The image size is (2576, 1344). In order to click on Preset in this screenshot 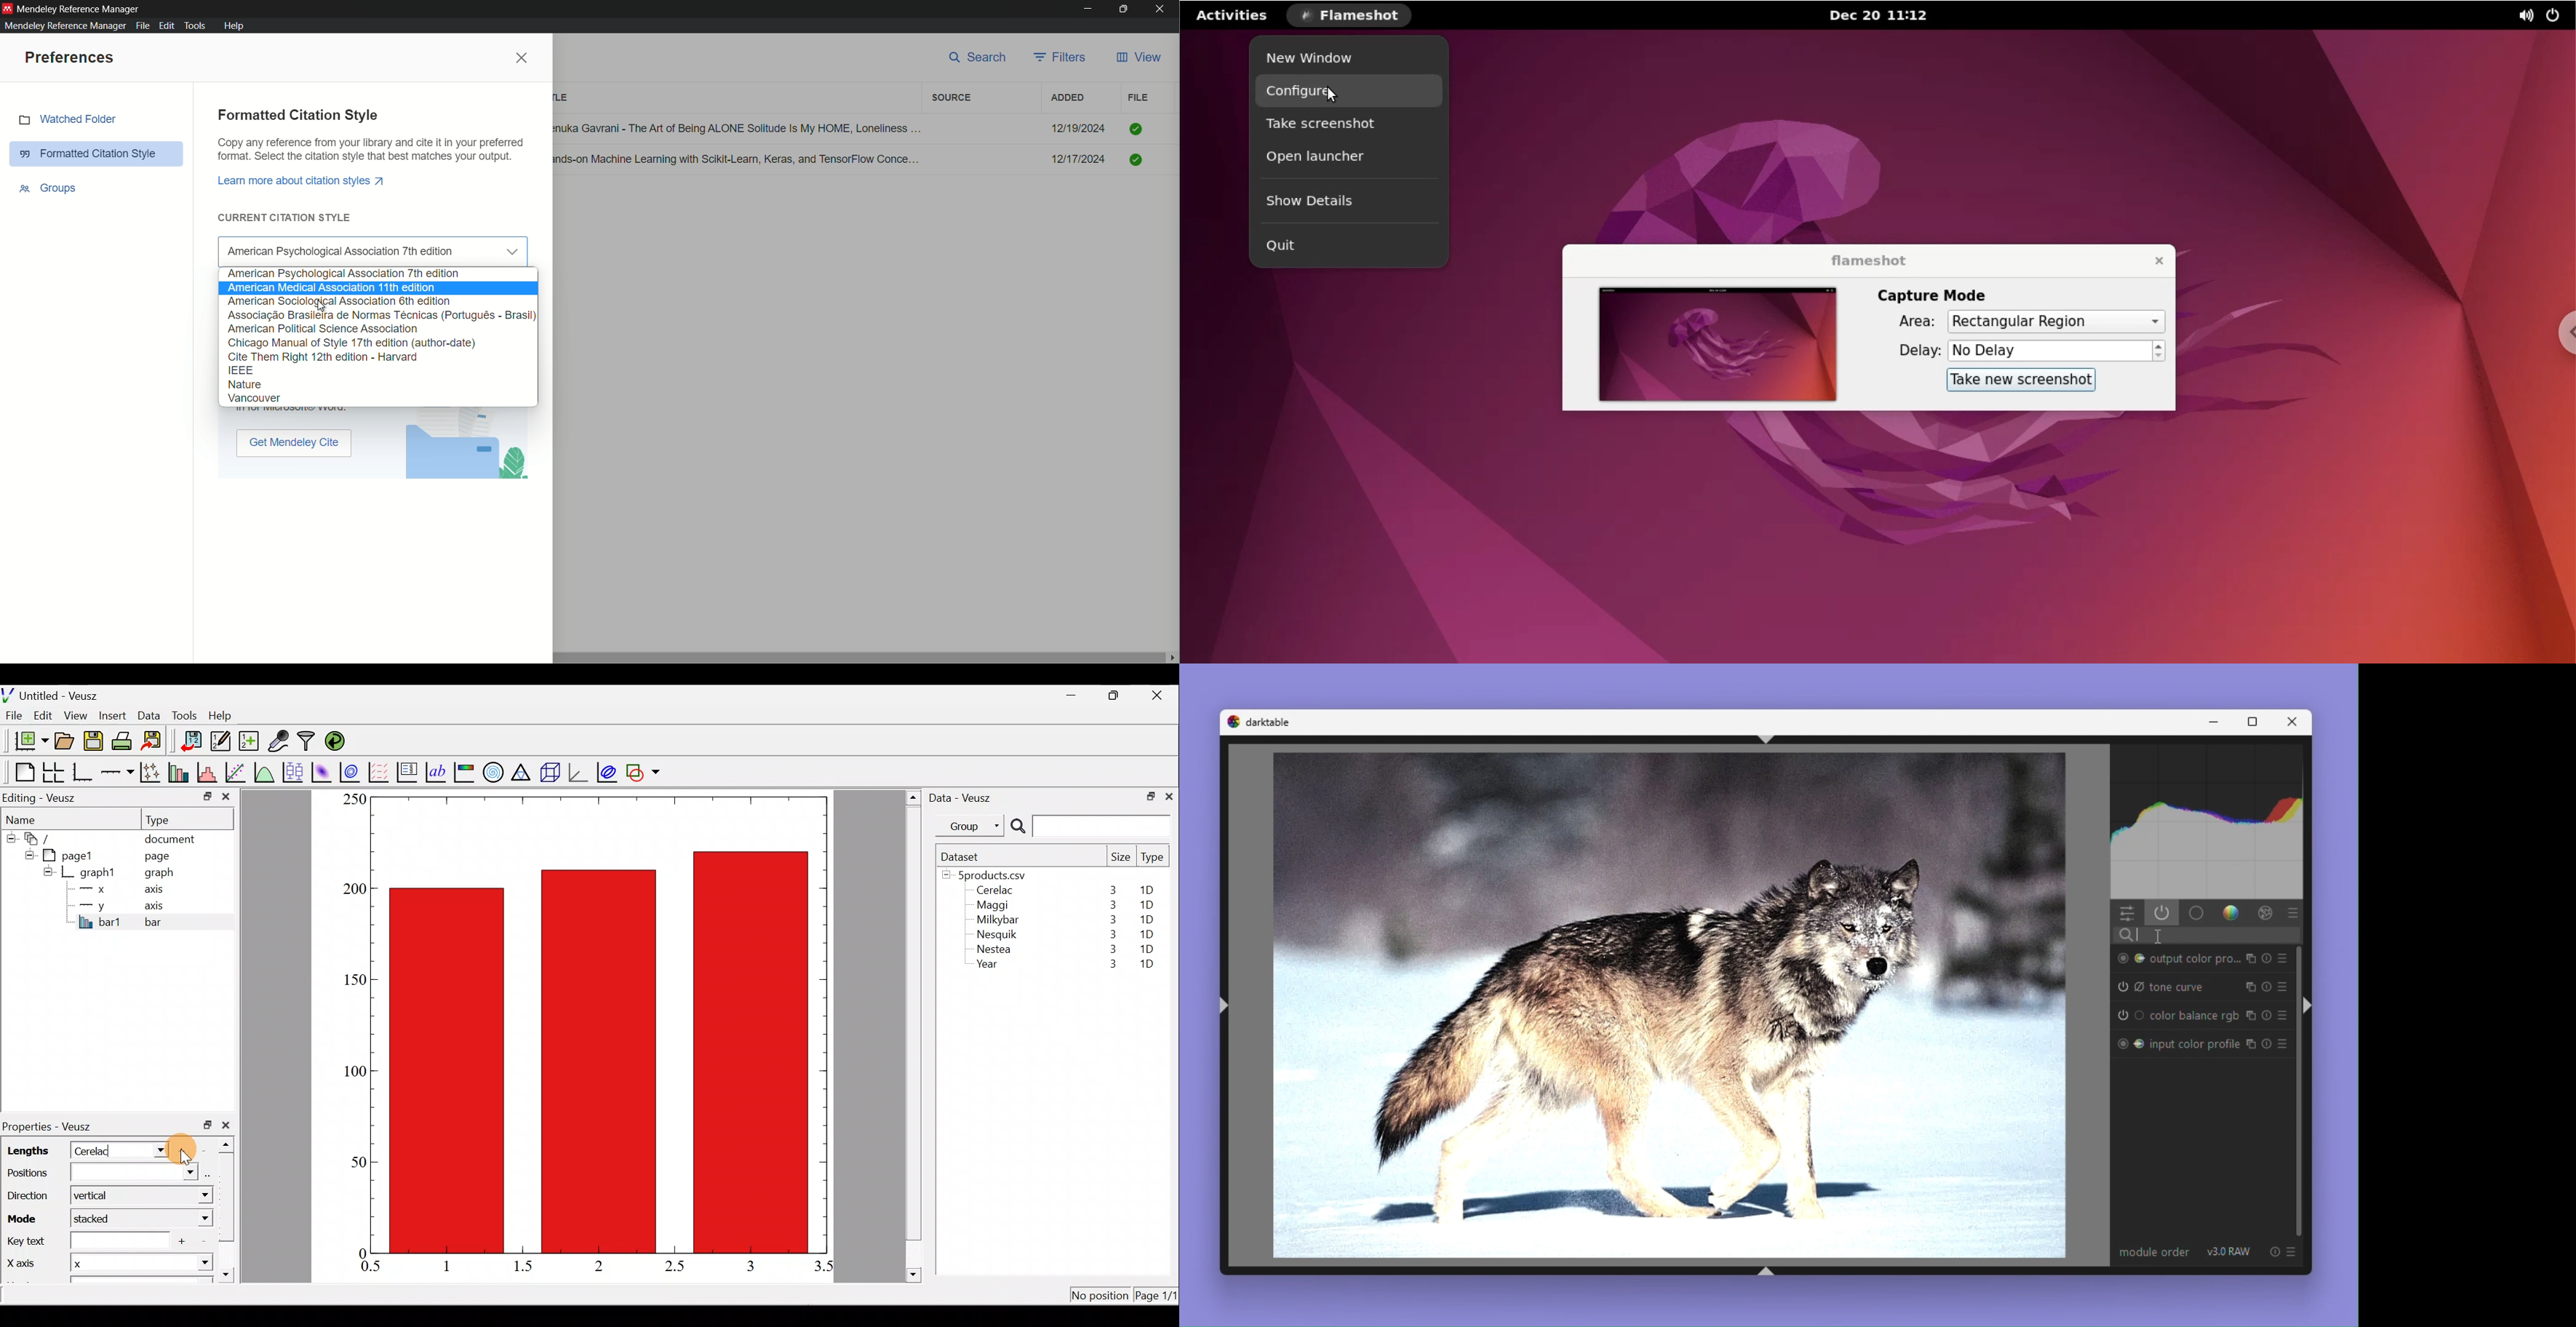, I will do `click(2285, 1015)`.